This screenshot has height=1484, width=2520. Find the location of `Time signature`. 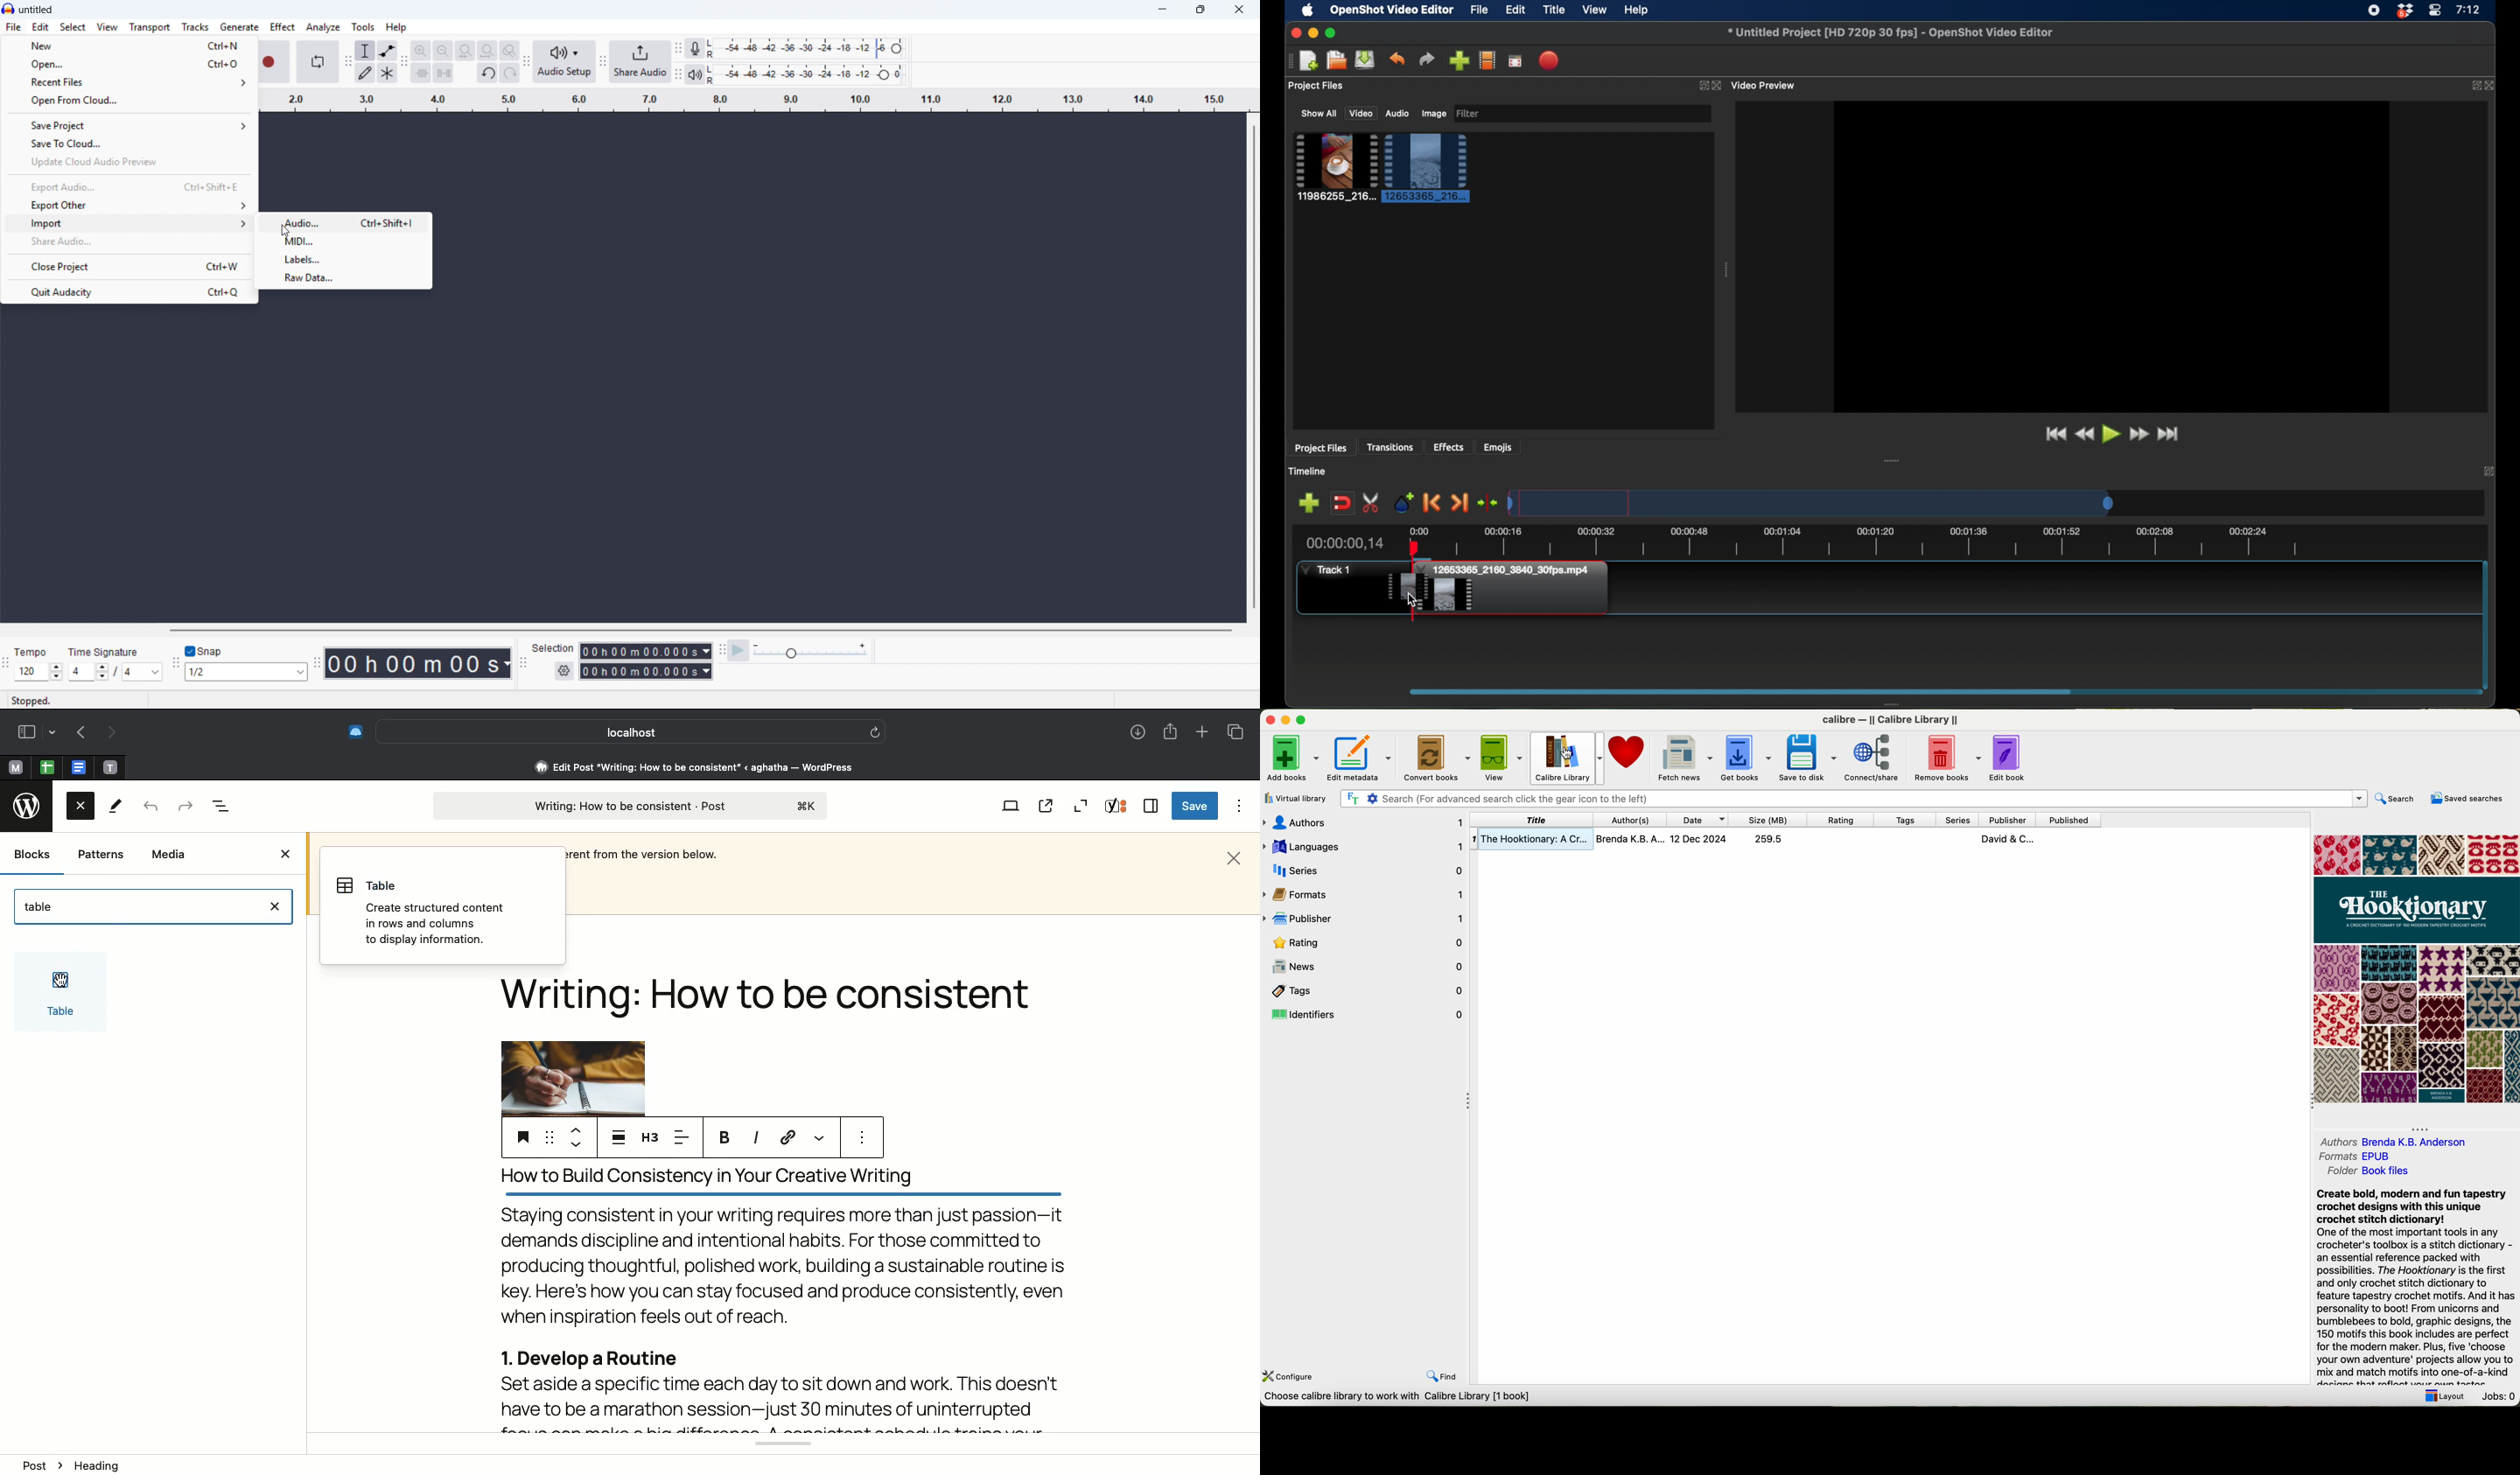

Time signature is located at coordinates (105, 651).